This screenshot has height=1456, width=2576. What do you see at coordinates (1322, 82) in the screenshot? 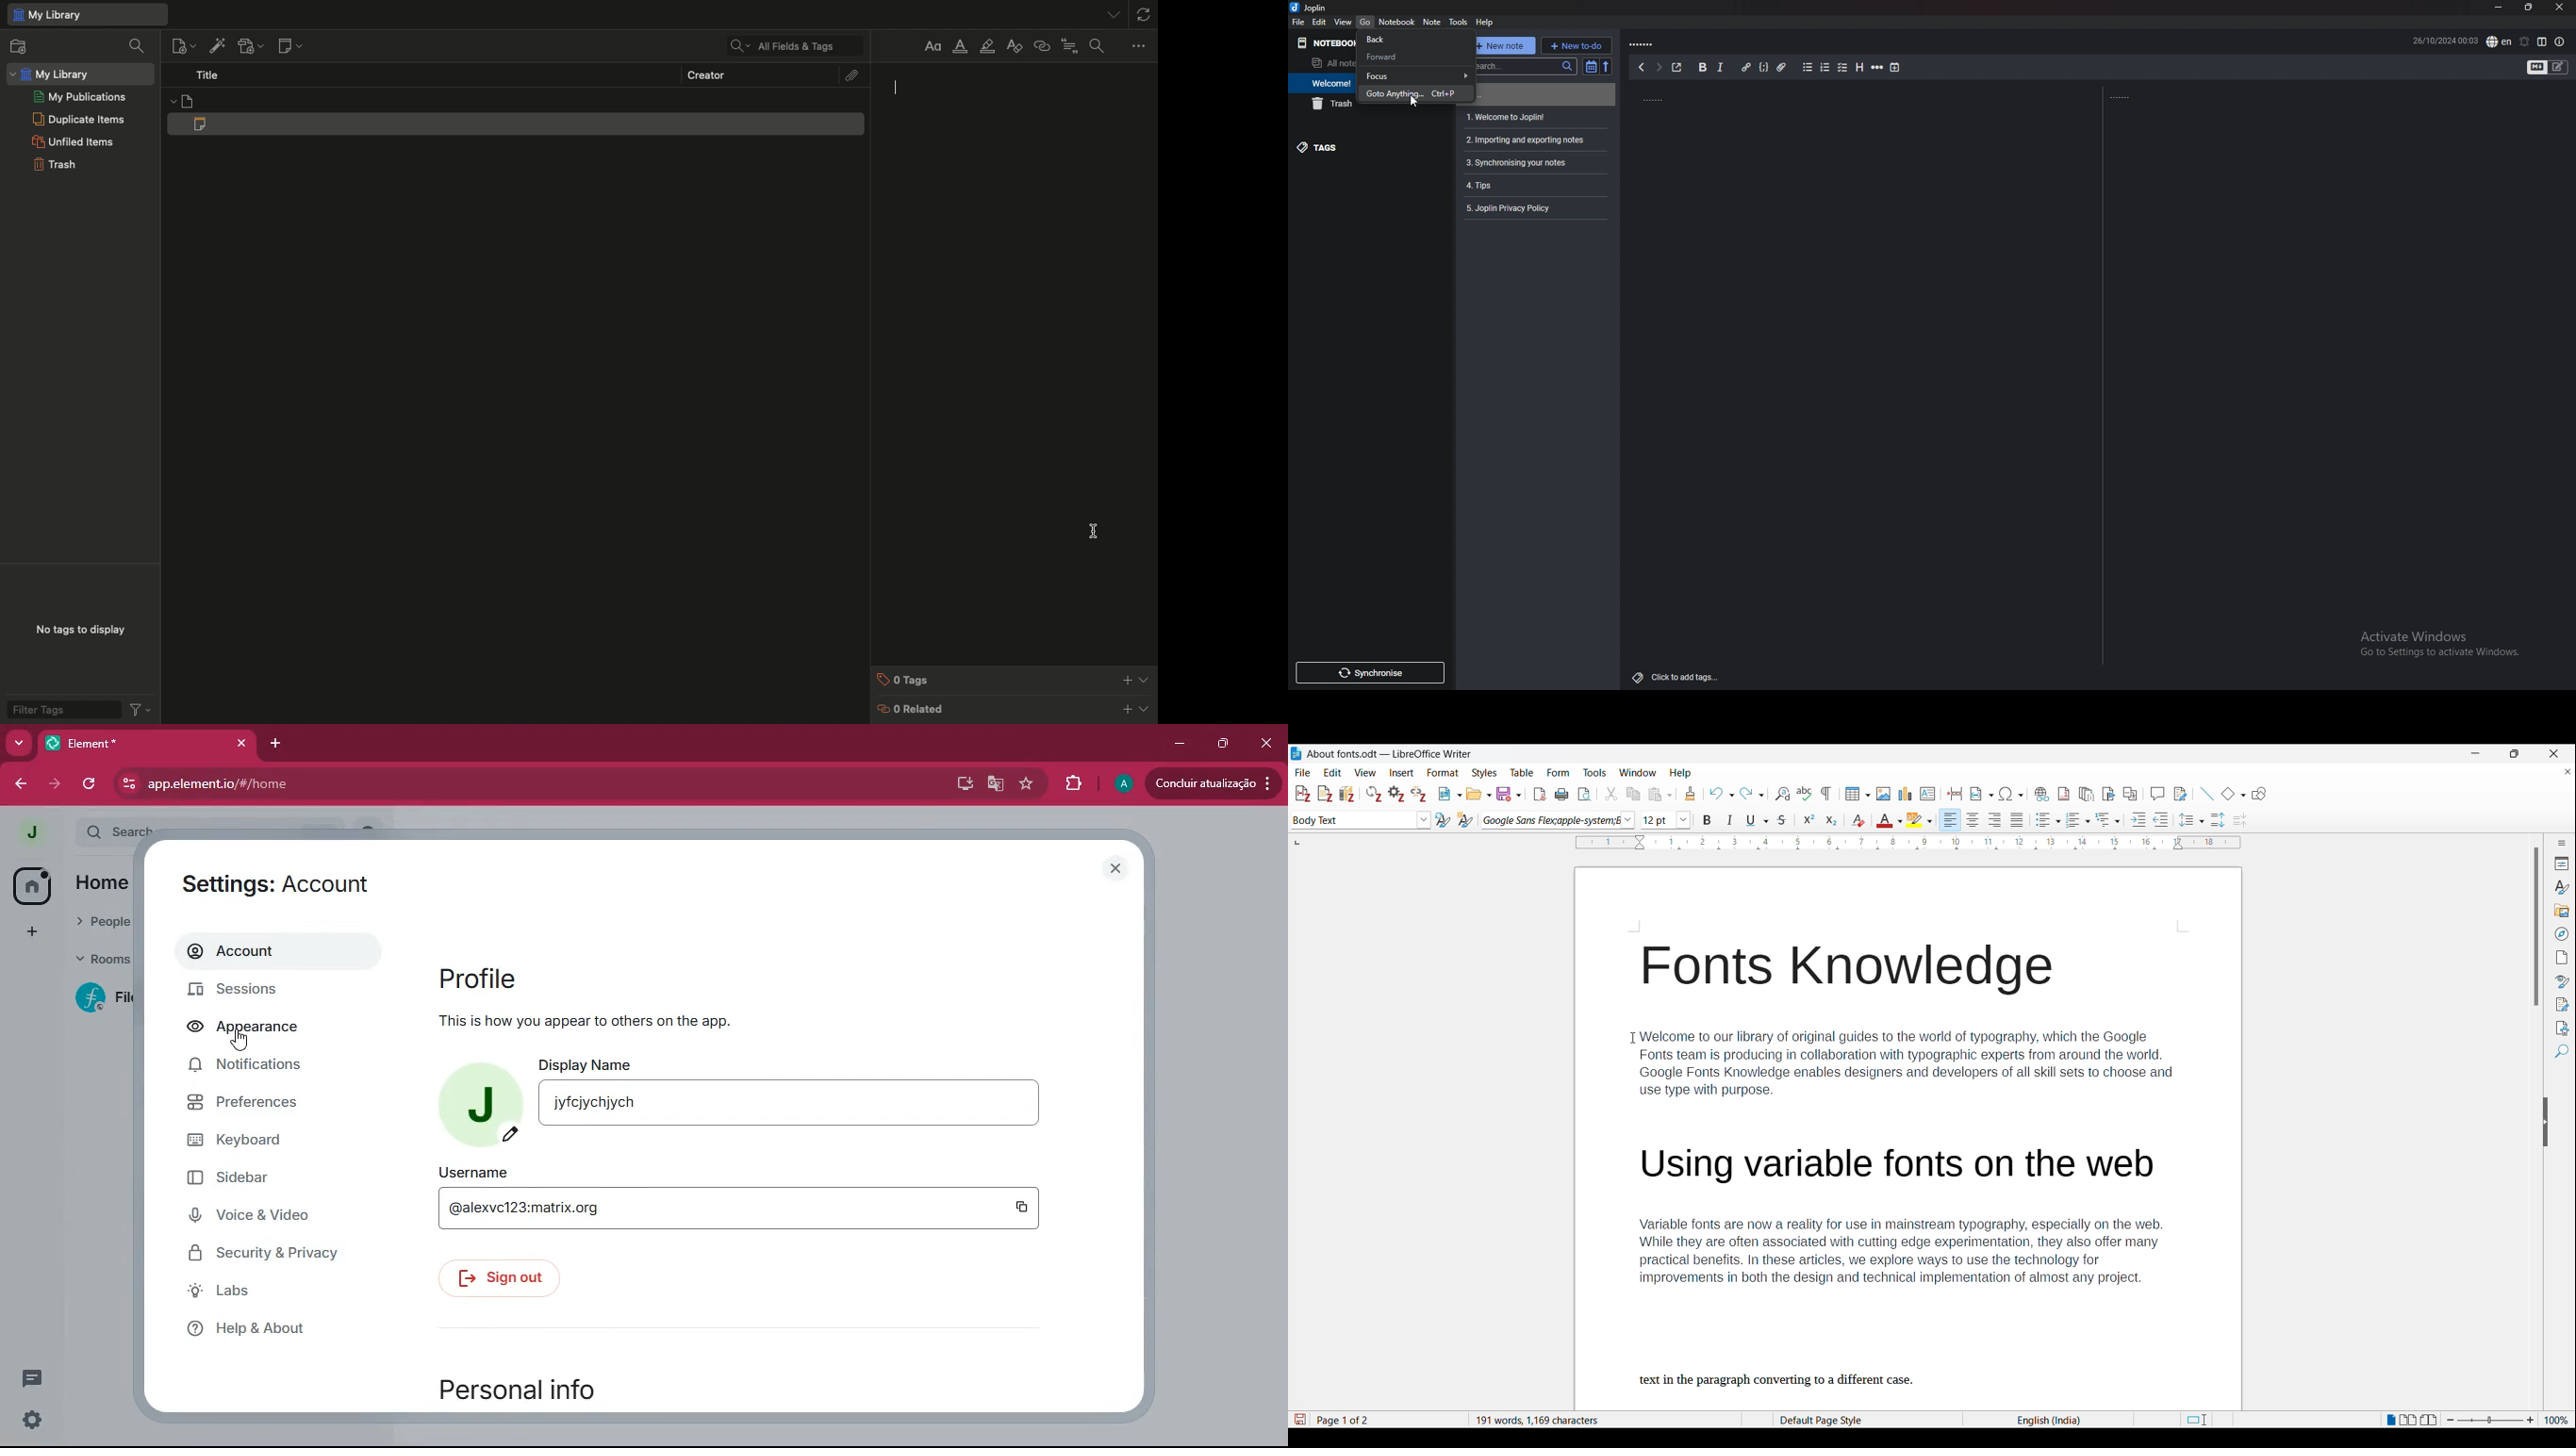
I see `welcome` at bounding box center [1322, 82].